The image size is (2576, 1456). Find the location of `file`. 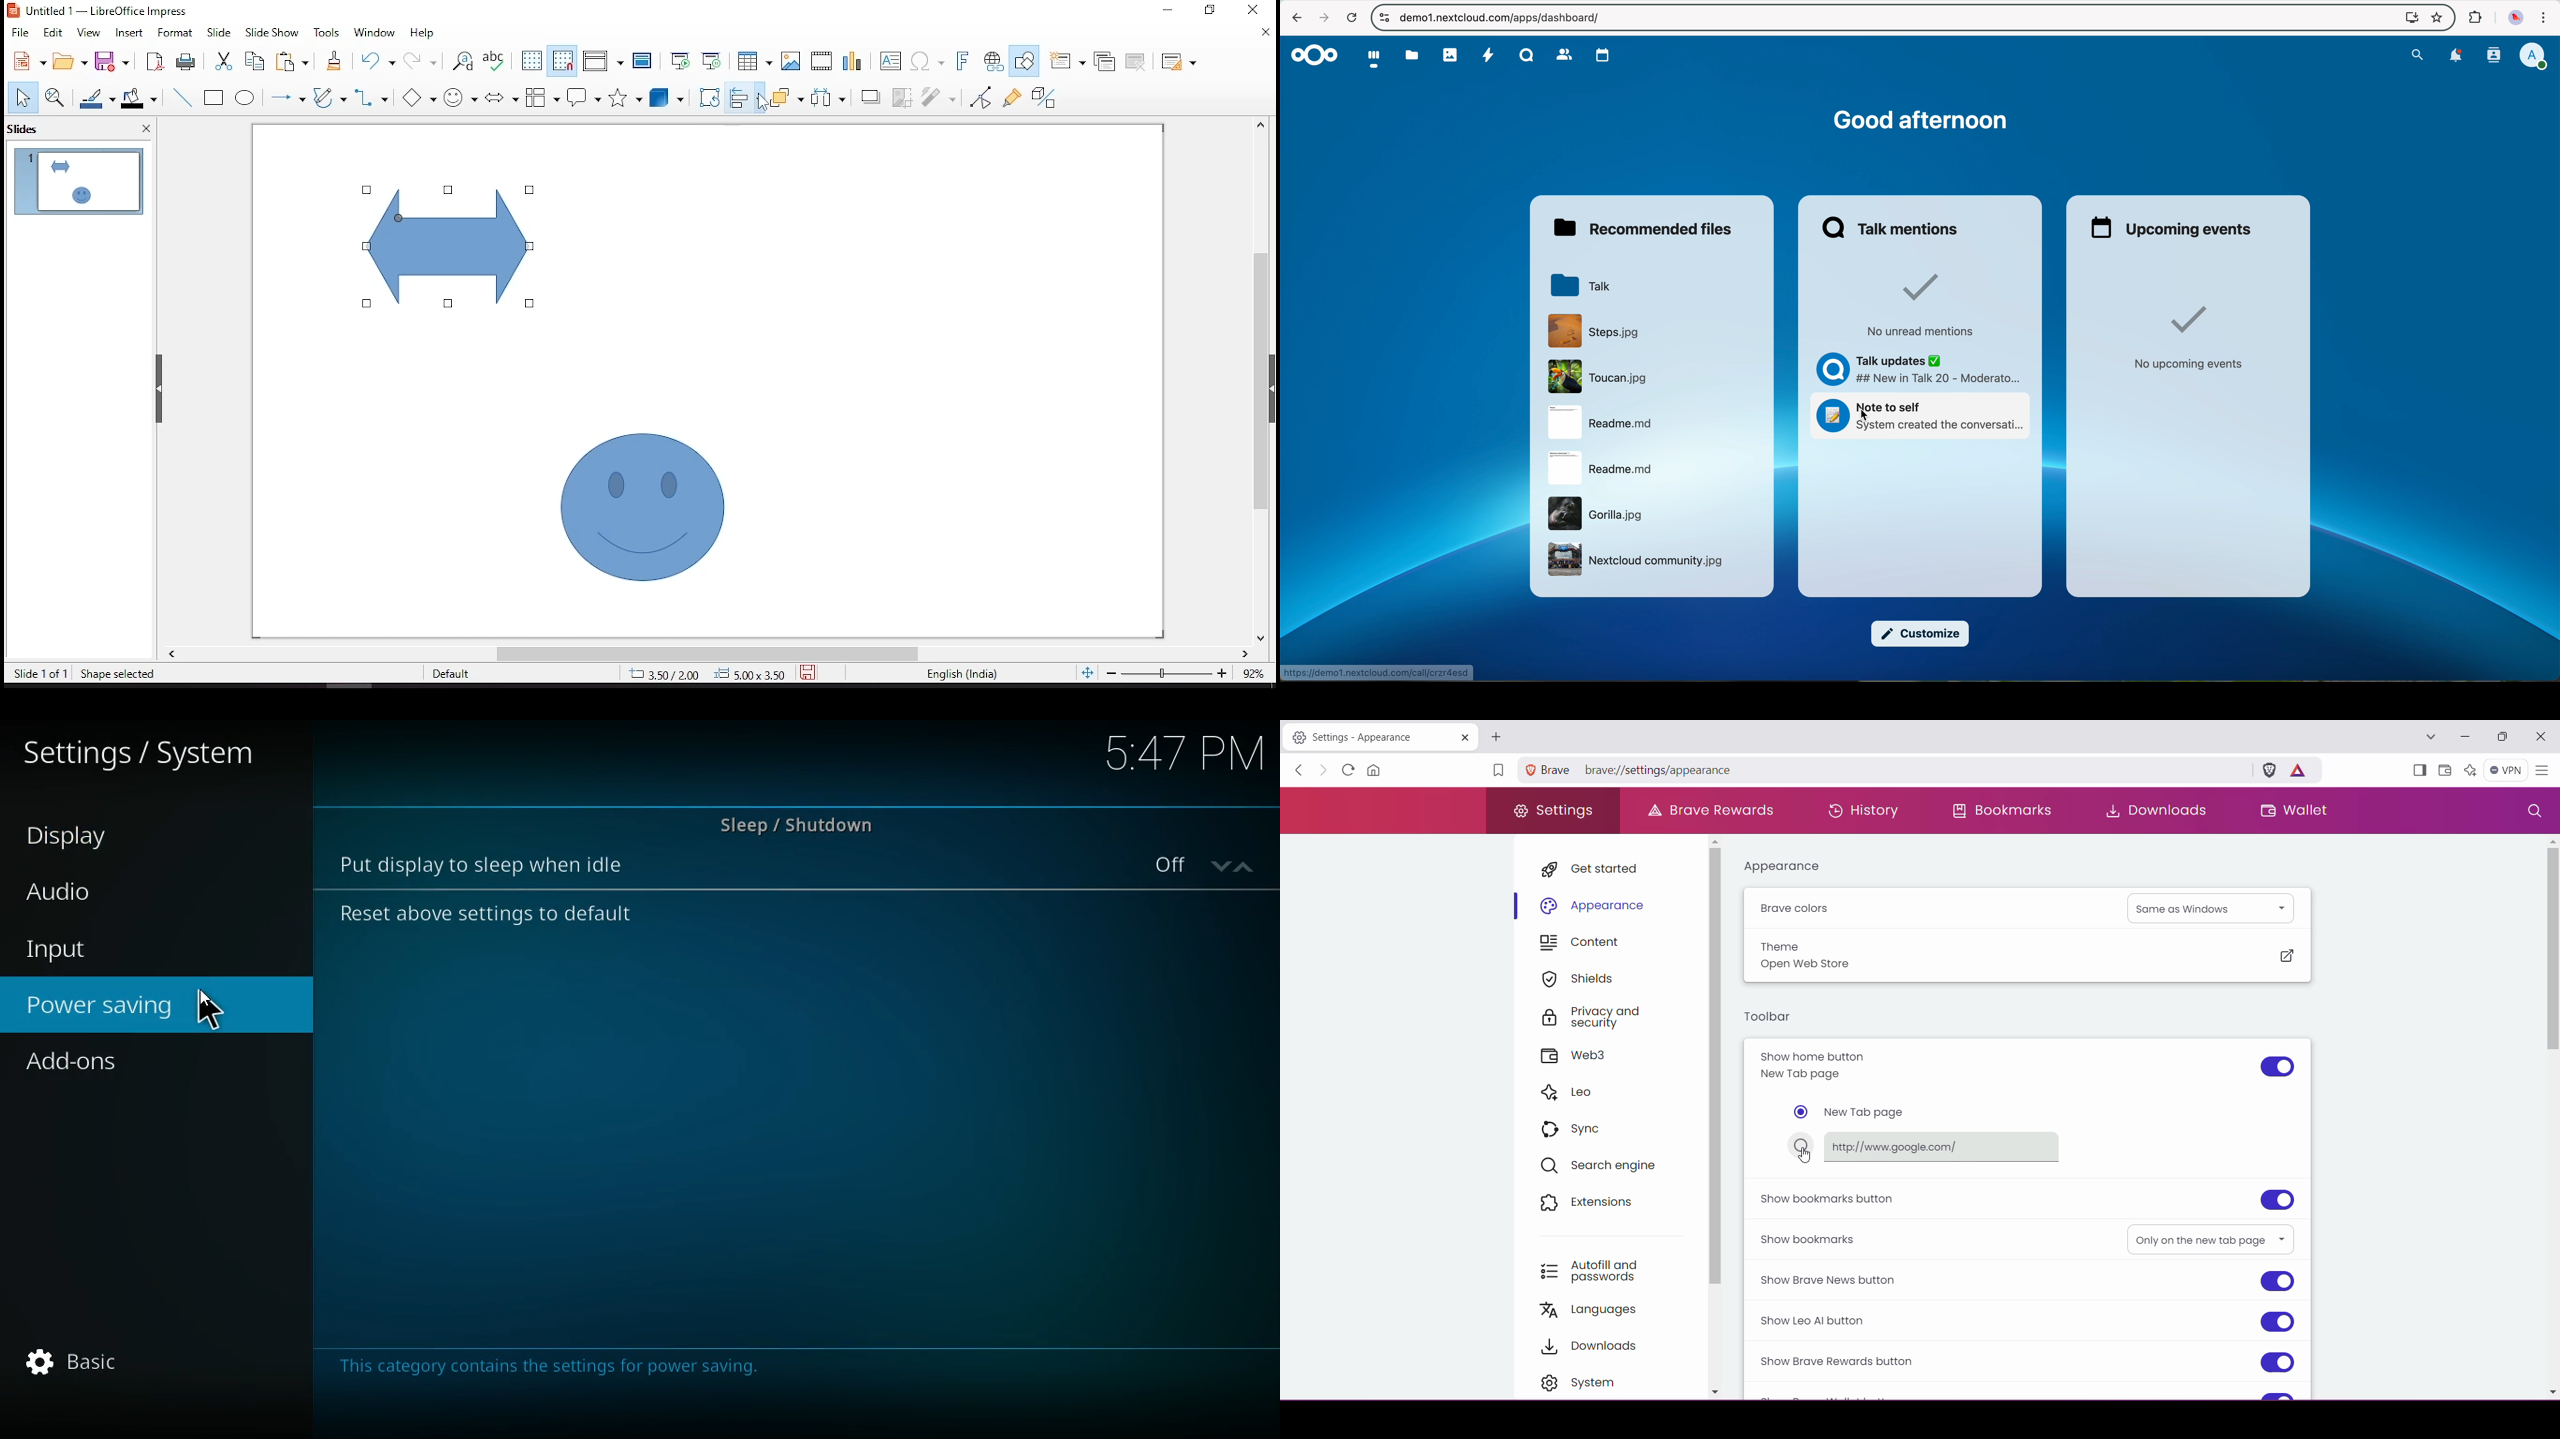

file is located at coordinates (1599, 514).